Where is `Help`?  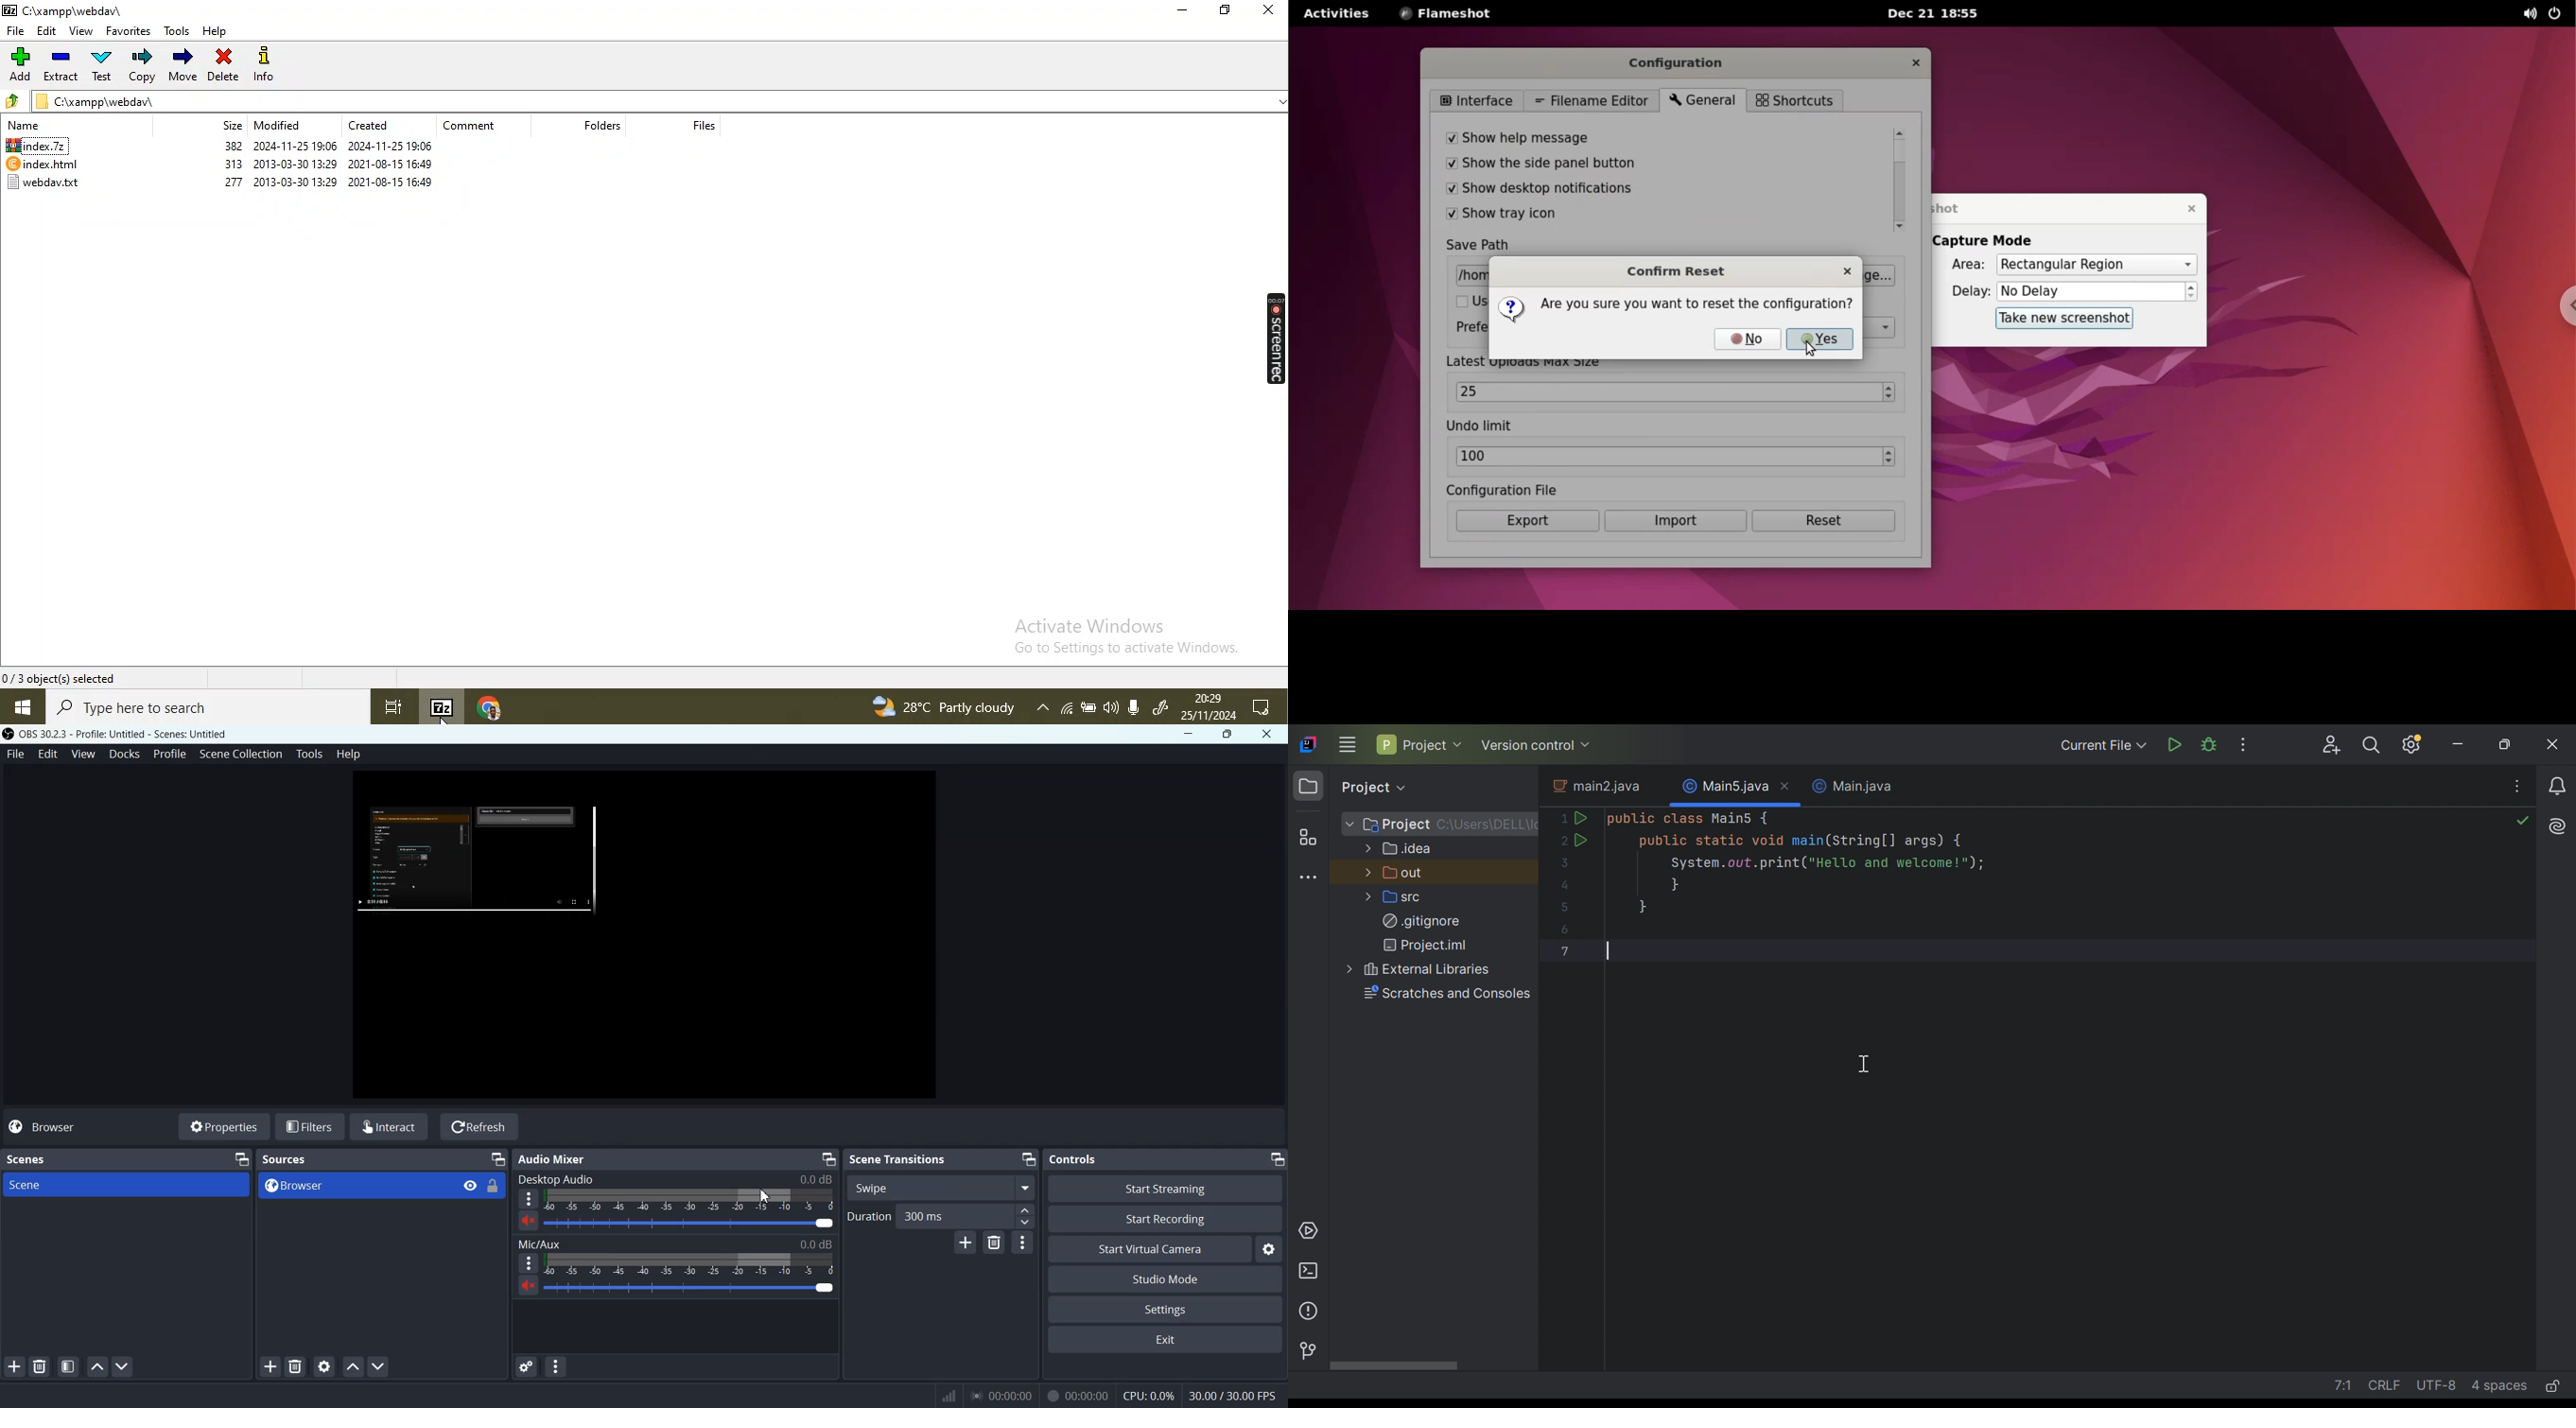 Help is located at coordinates (349, 756).